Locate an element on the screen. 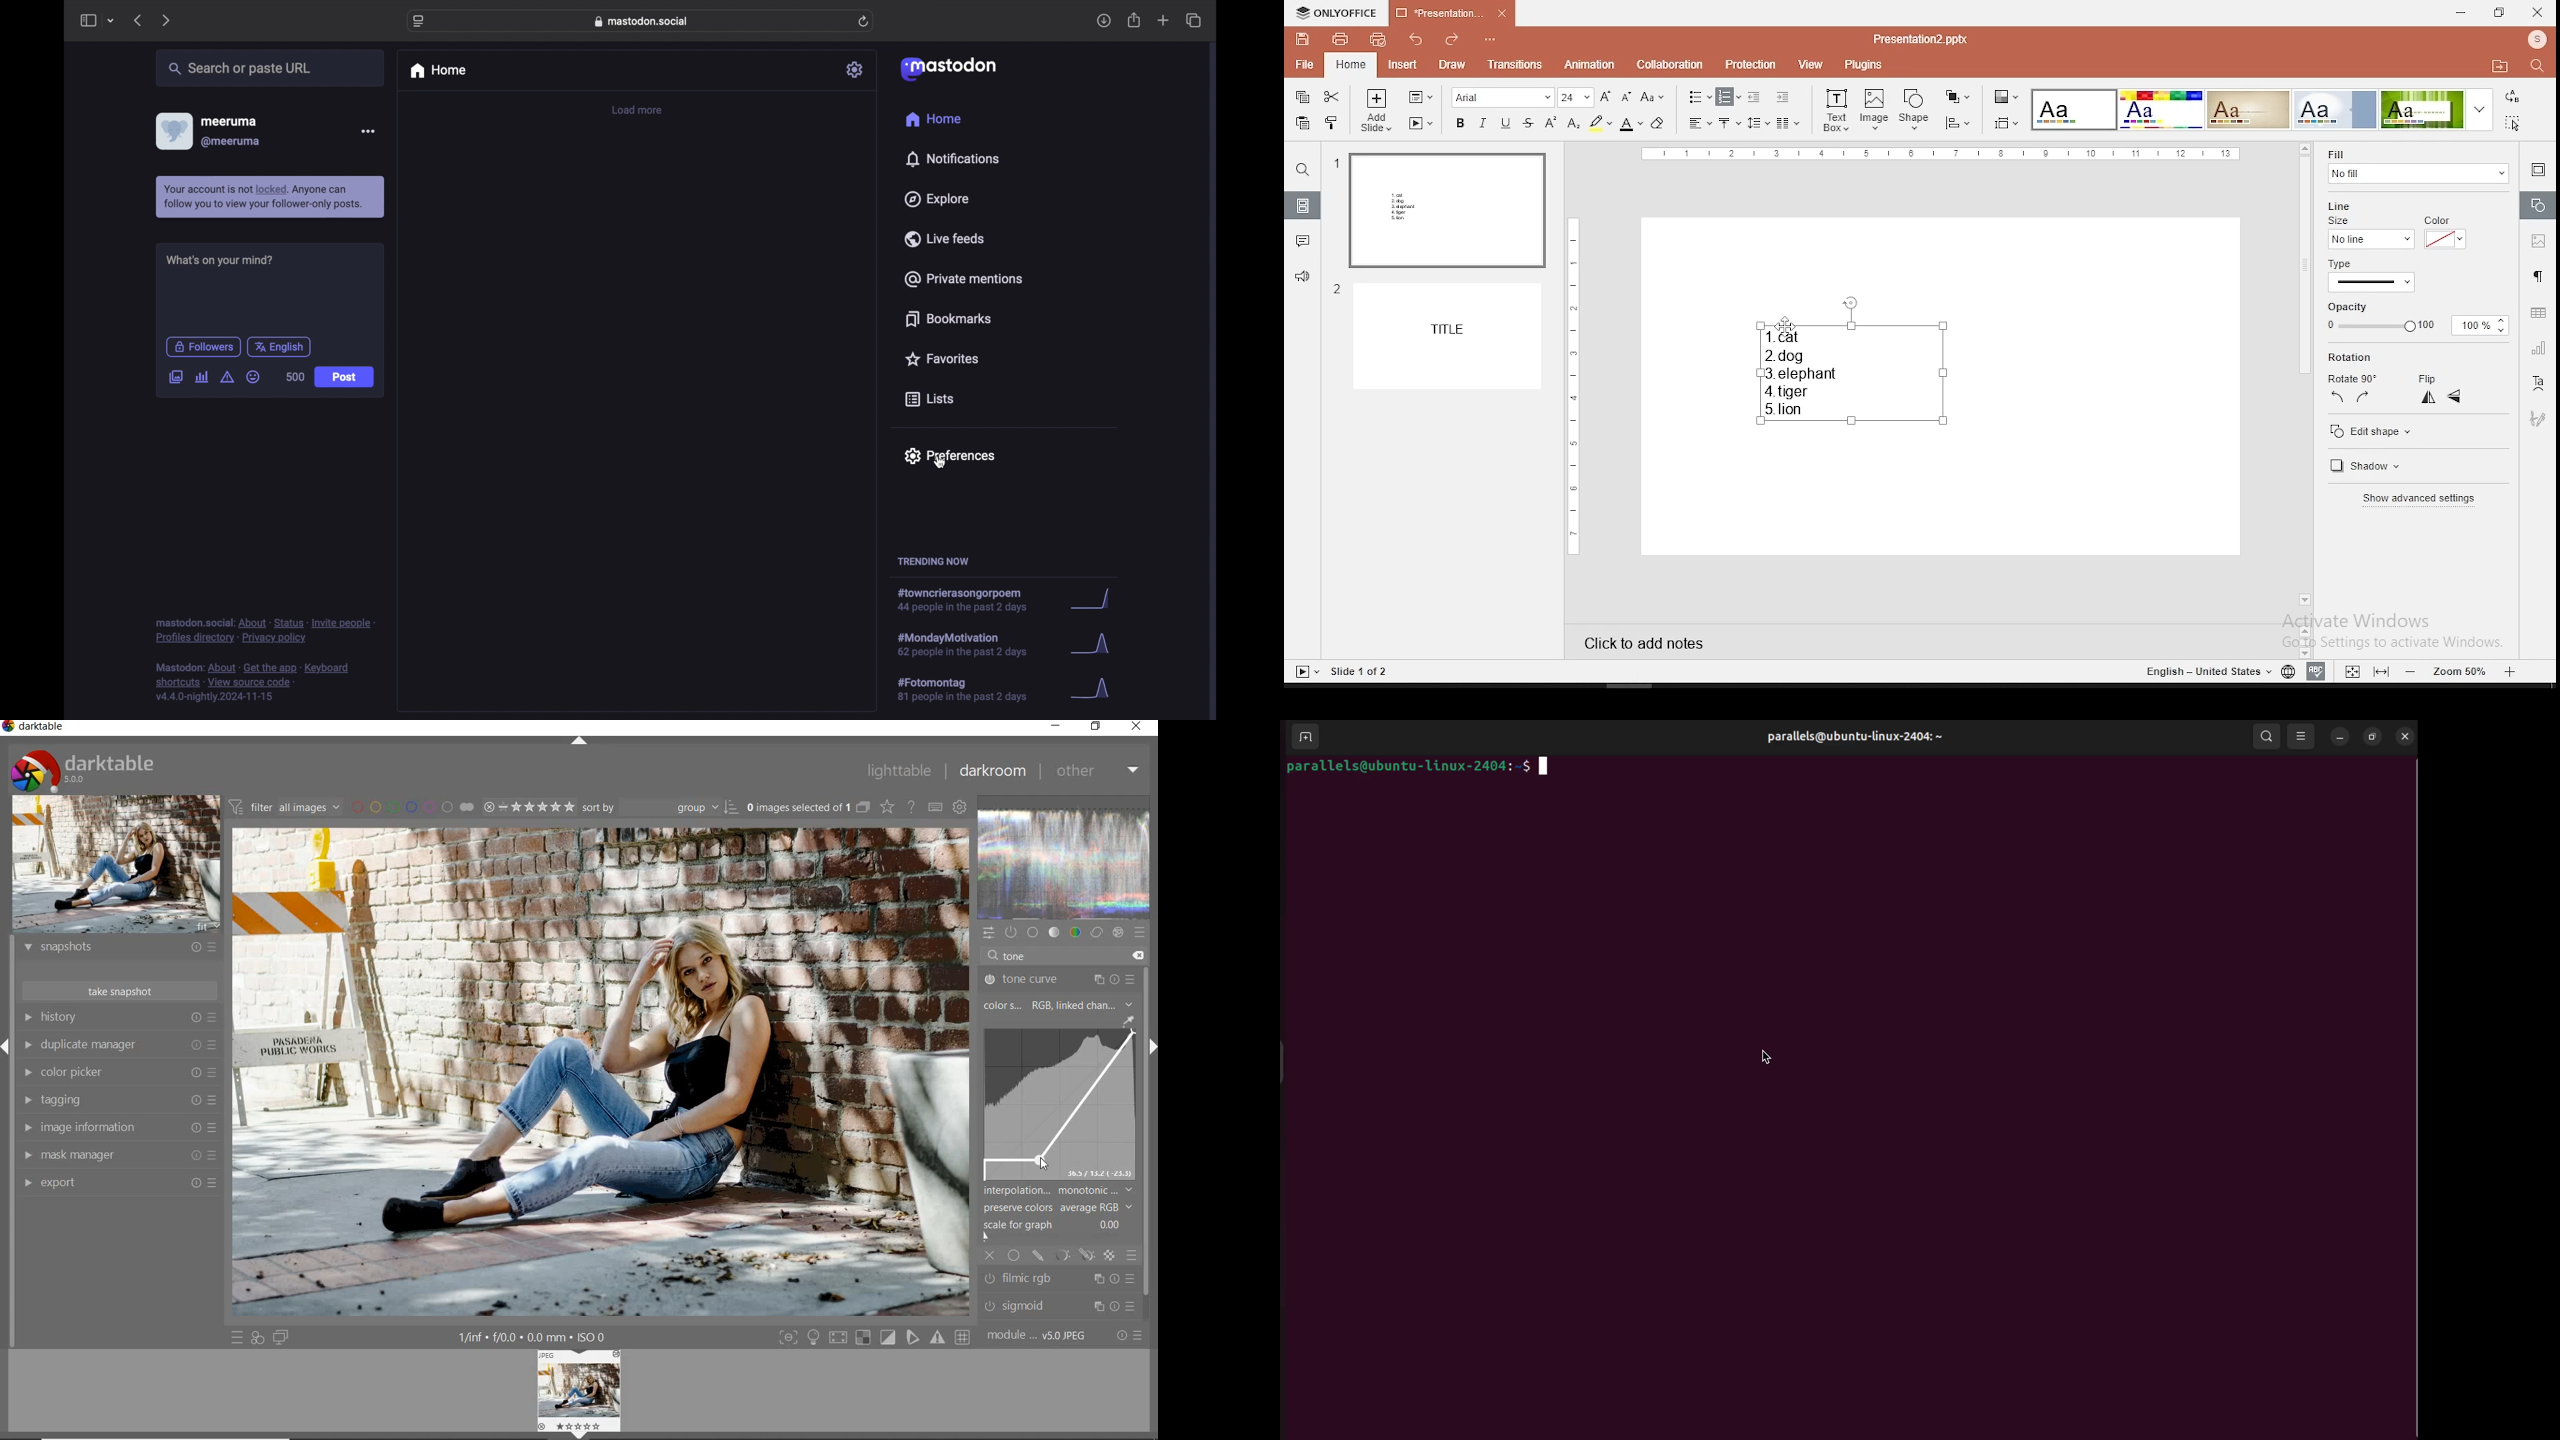 This screenshot has height=1456, width=2576. view is located at coordinates (1810, 65).